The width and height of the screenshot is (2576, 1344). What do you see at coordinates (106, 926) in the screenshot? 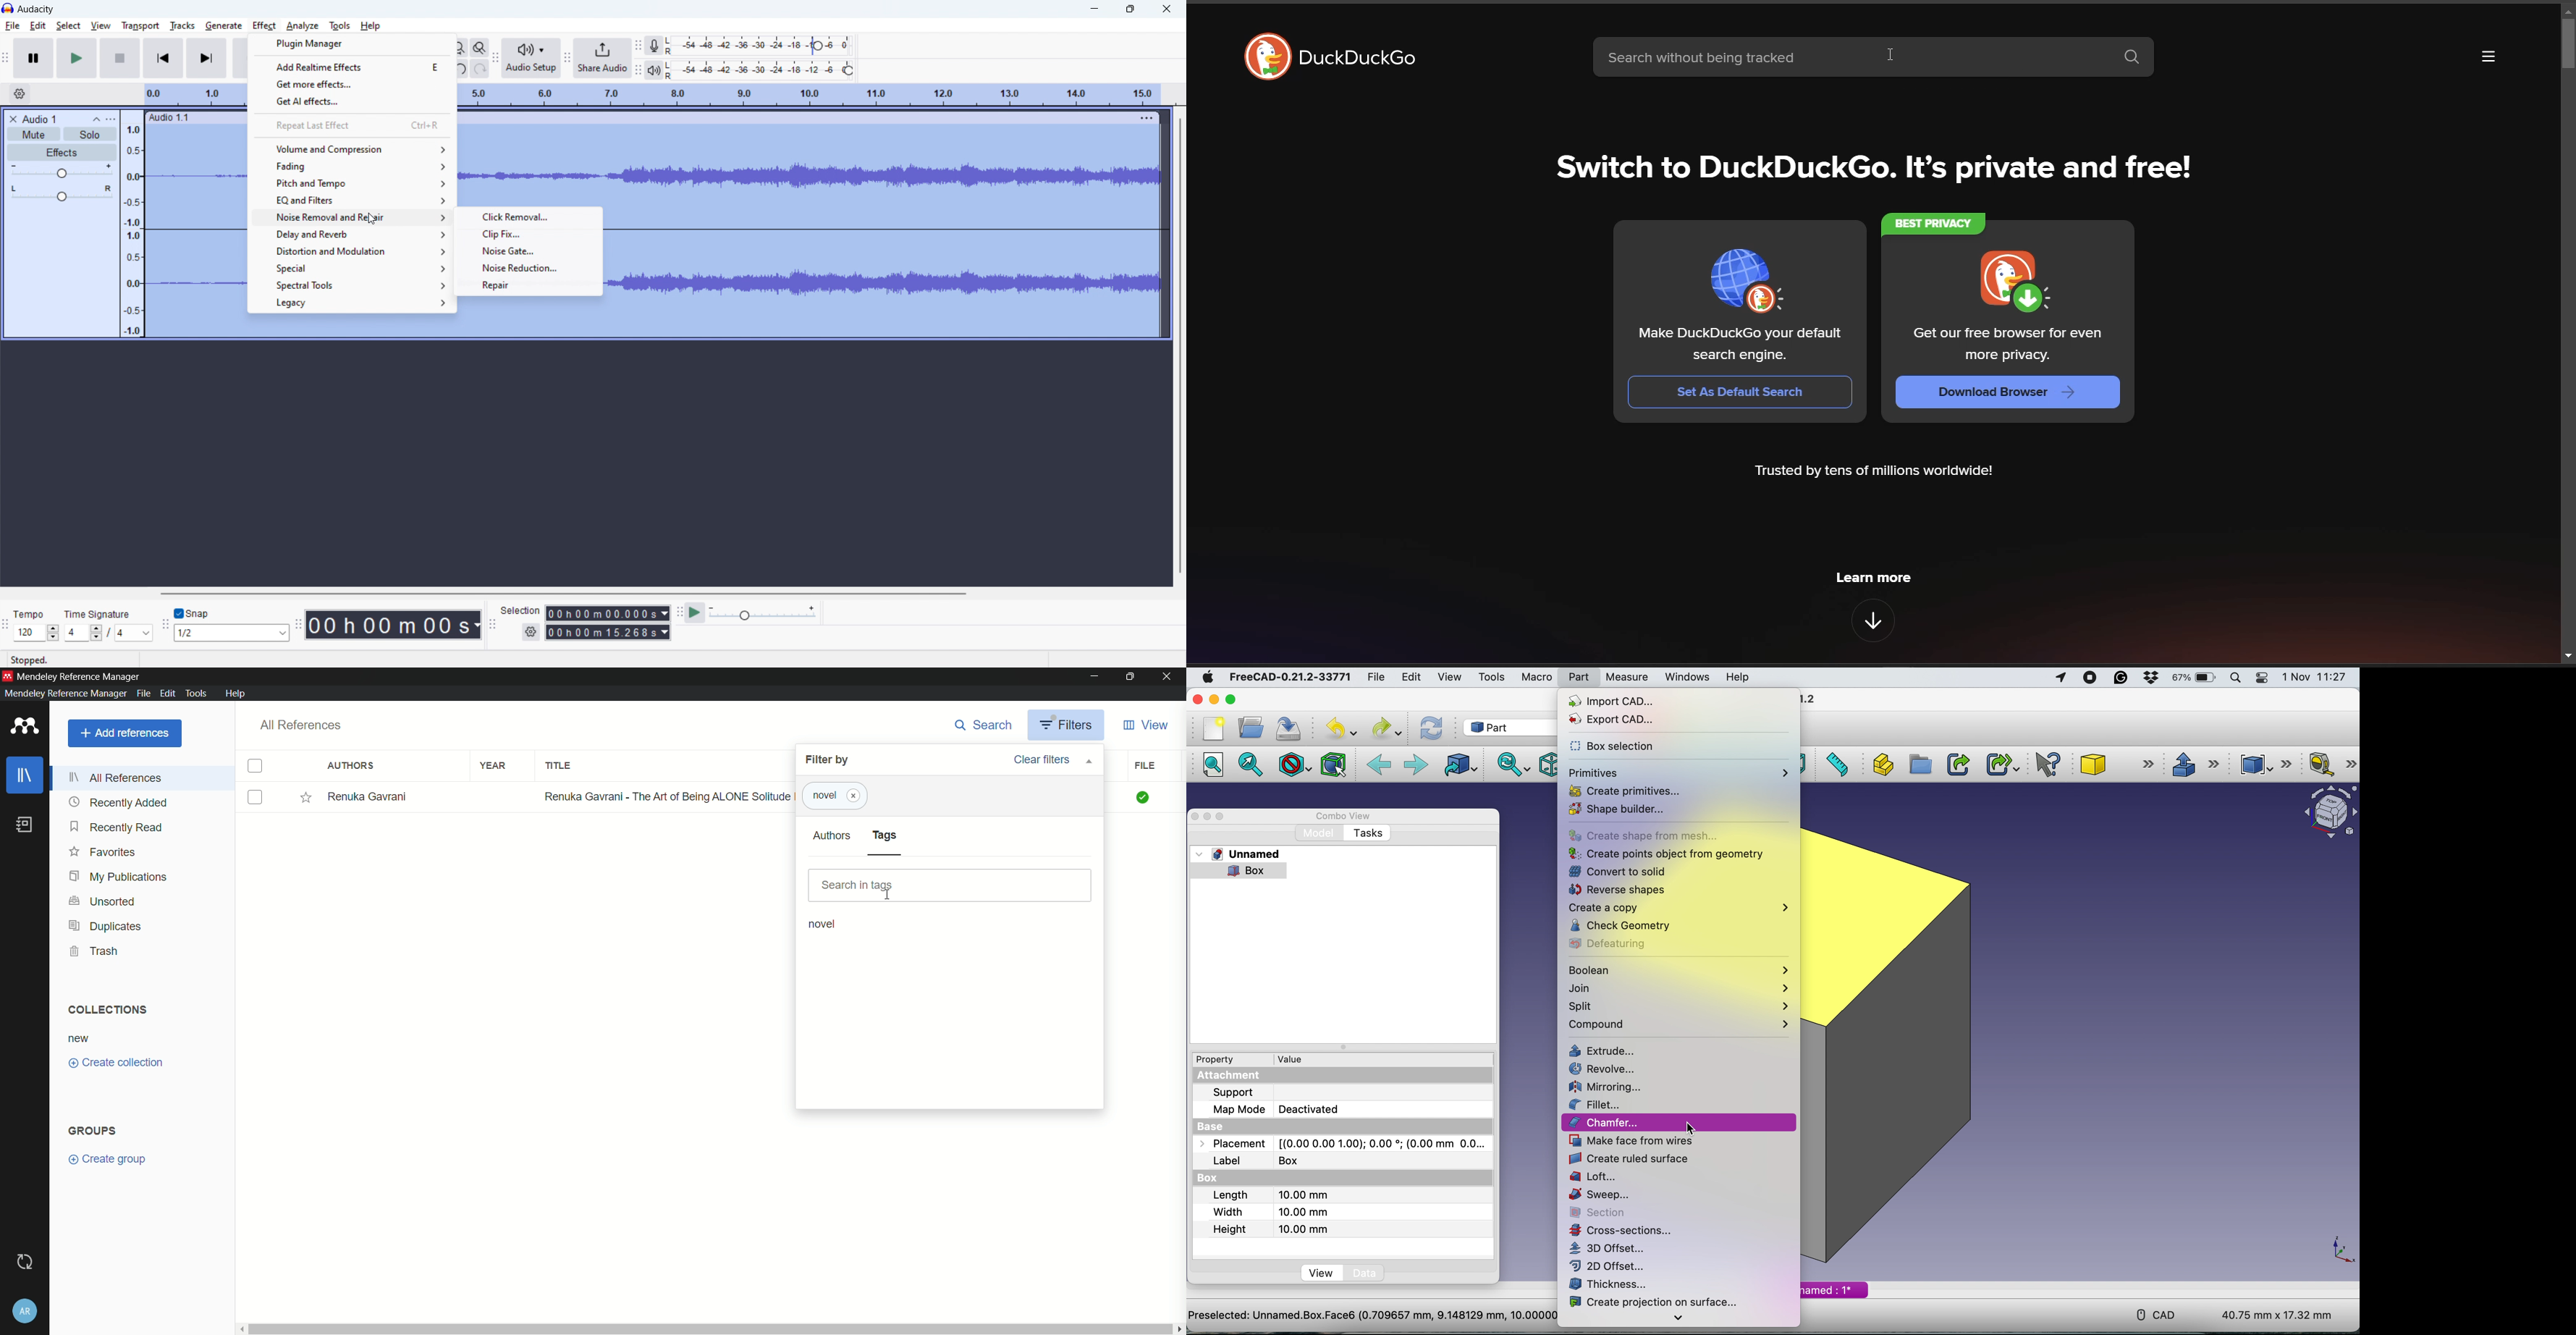
I see `duplicates` at bounding box center [106, 926].